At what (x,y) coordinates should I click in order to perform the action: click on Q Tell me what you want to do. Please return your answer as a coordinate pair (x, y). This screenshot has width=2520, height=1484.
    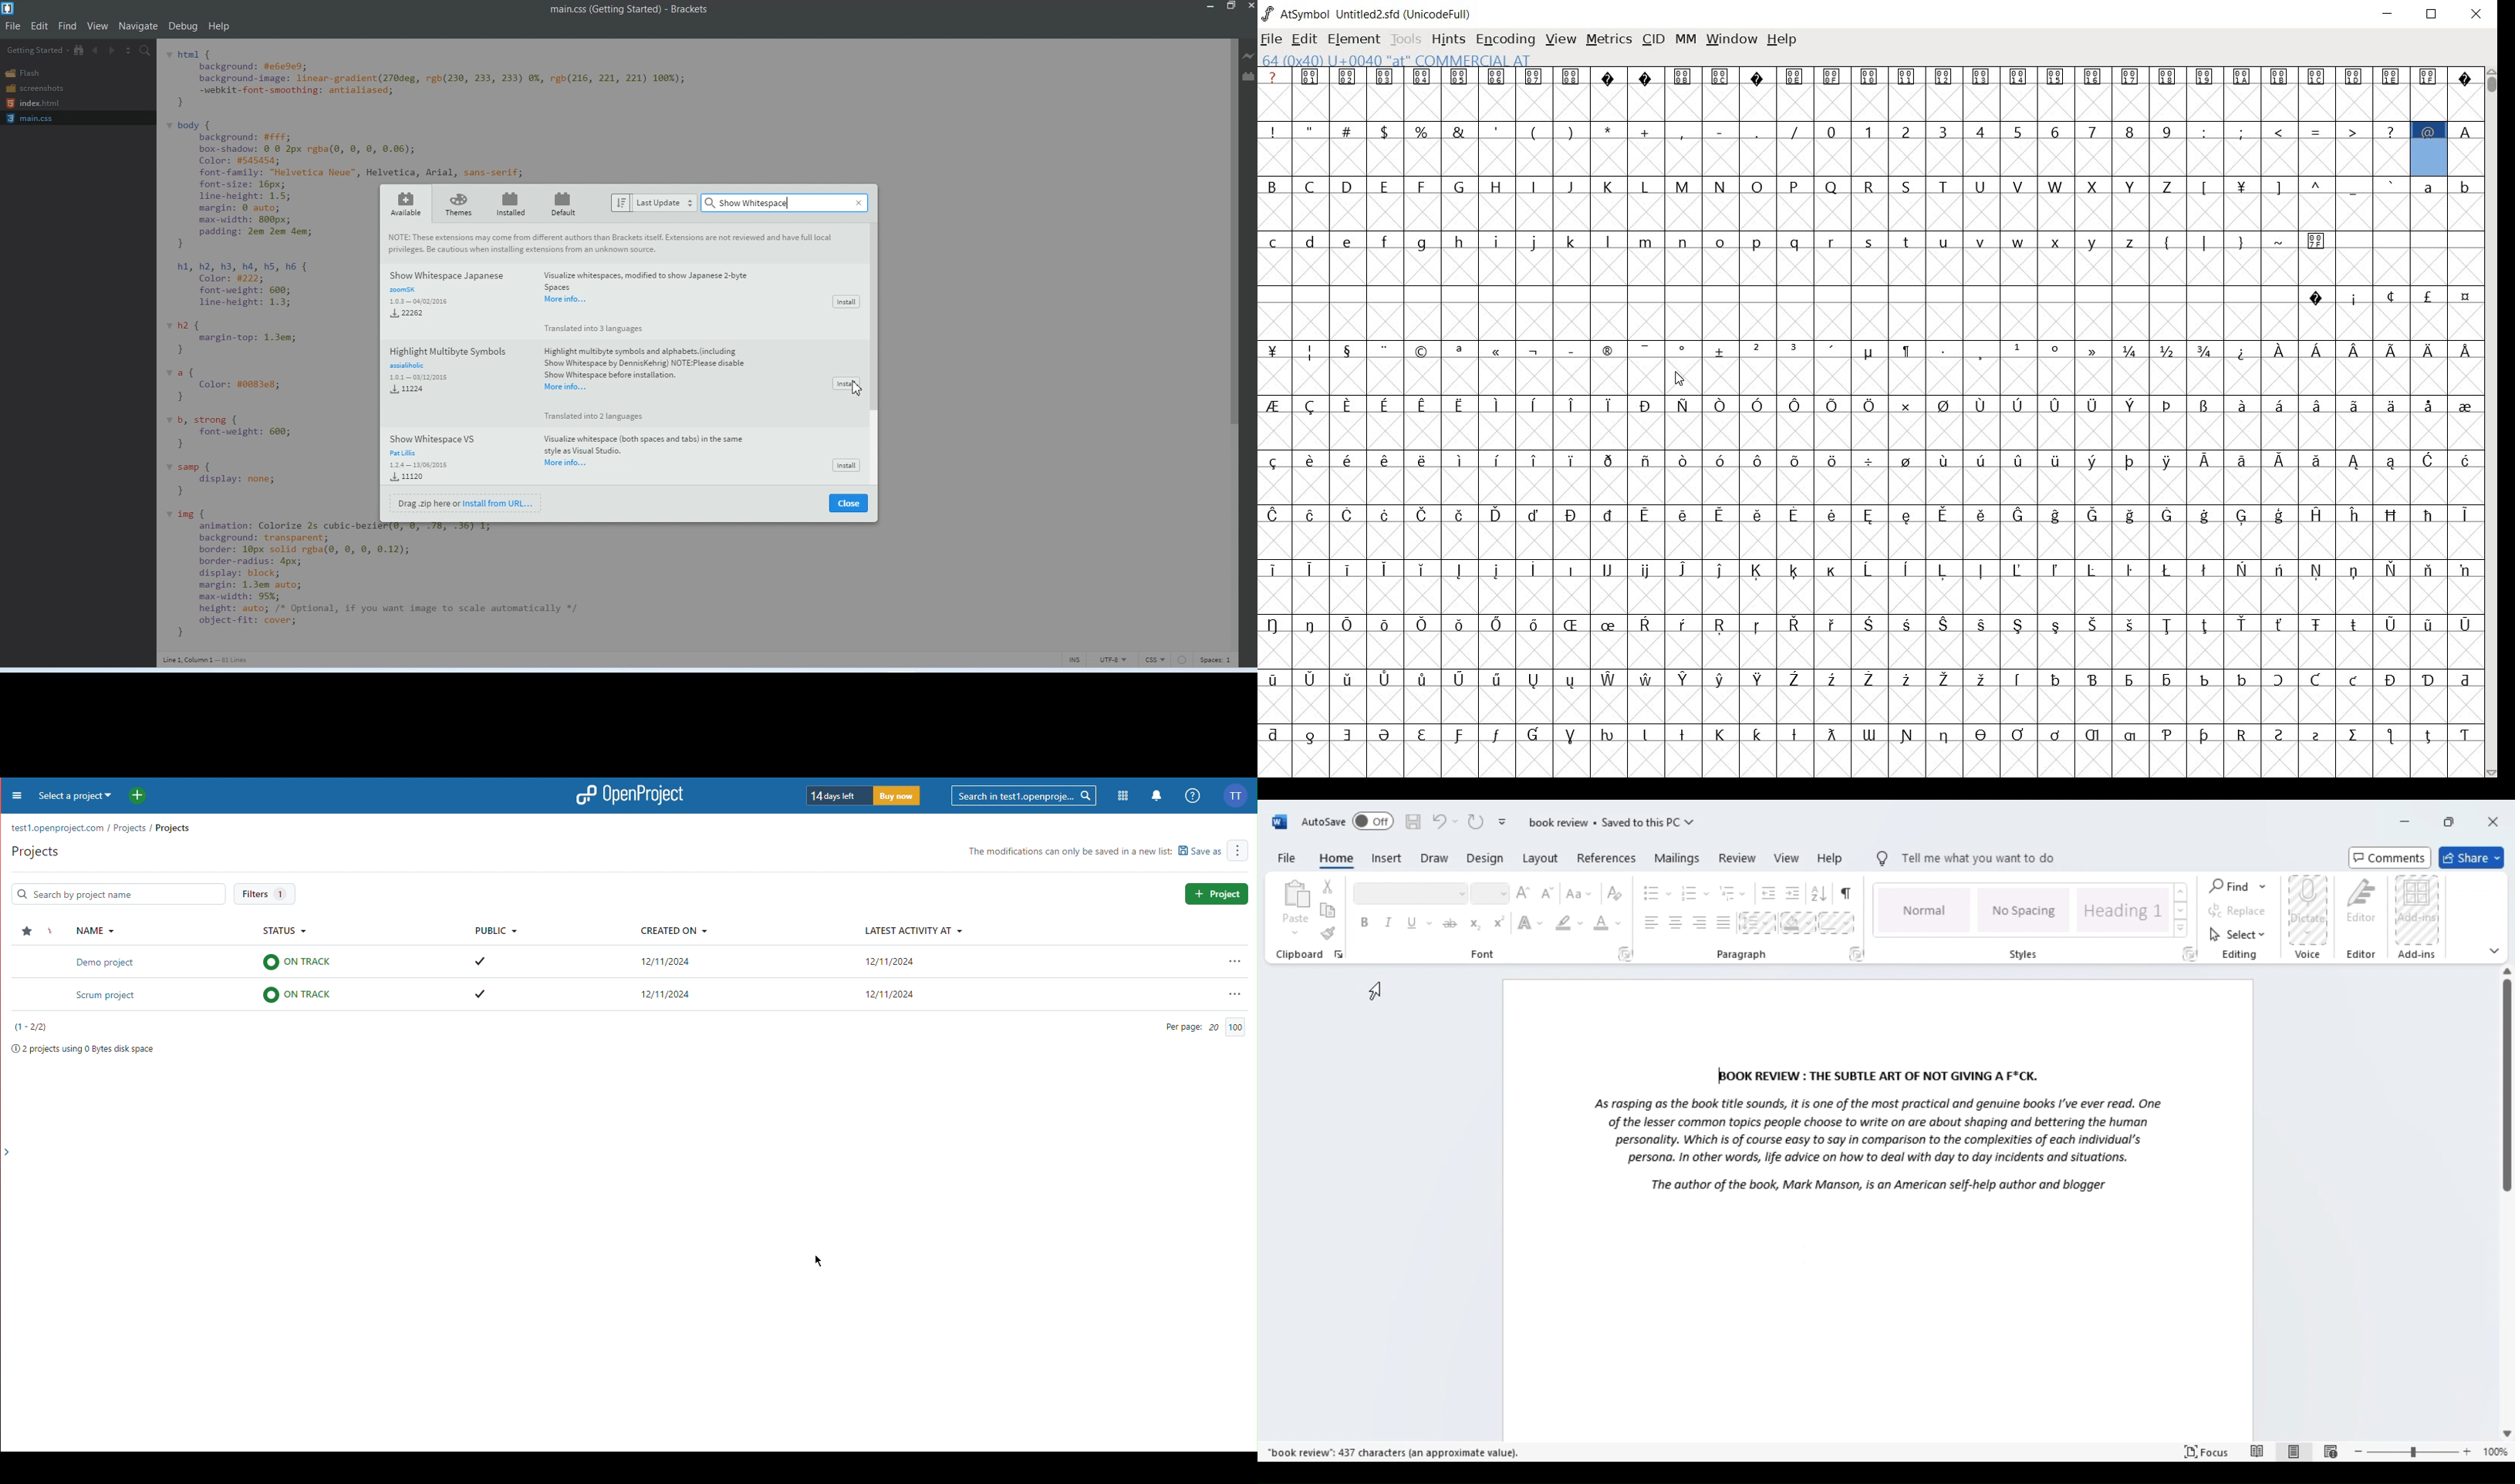
    Looking at the image, I should click on (1966, 857).